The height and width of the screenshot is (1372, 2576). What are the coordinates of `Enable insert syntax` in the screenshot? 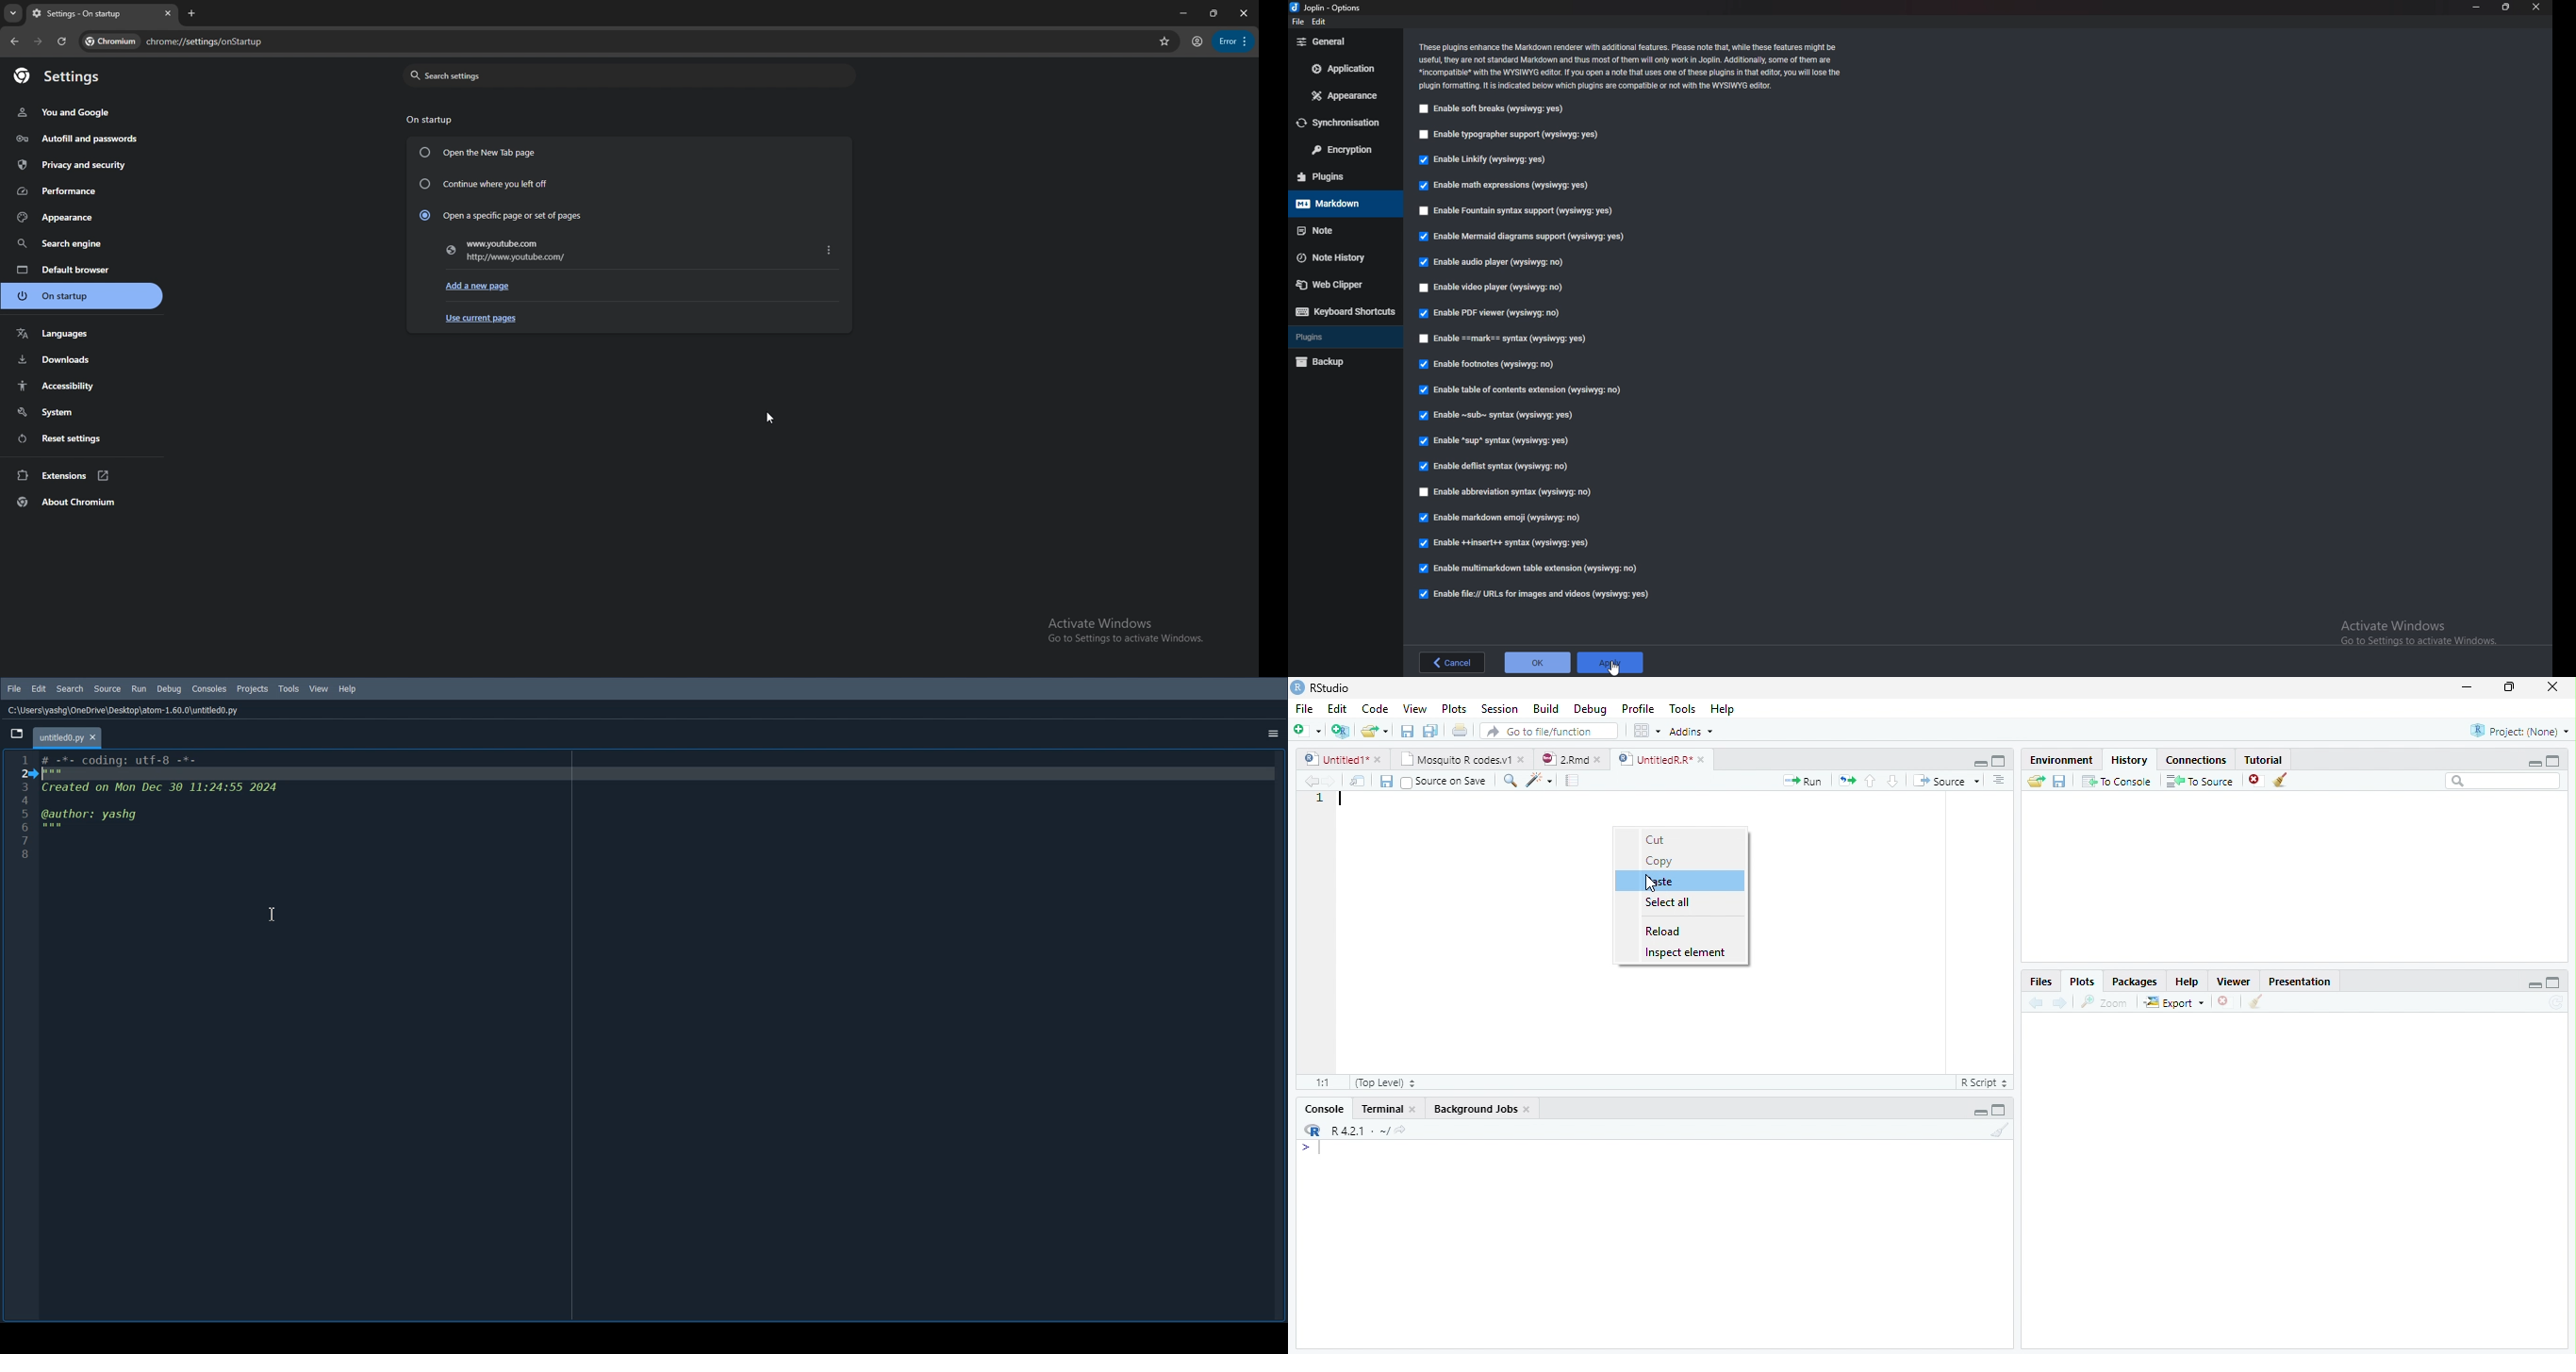 It's located at (1509, 542).